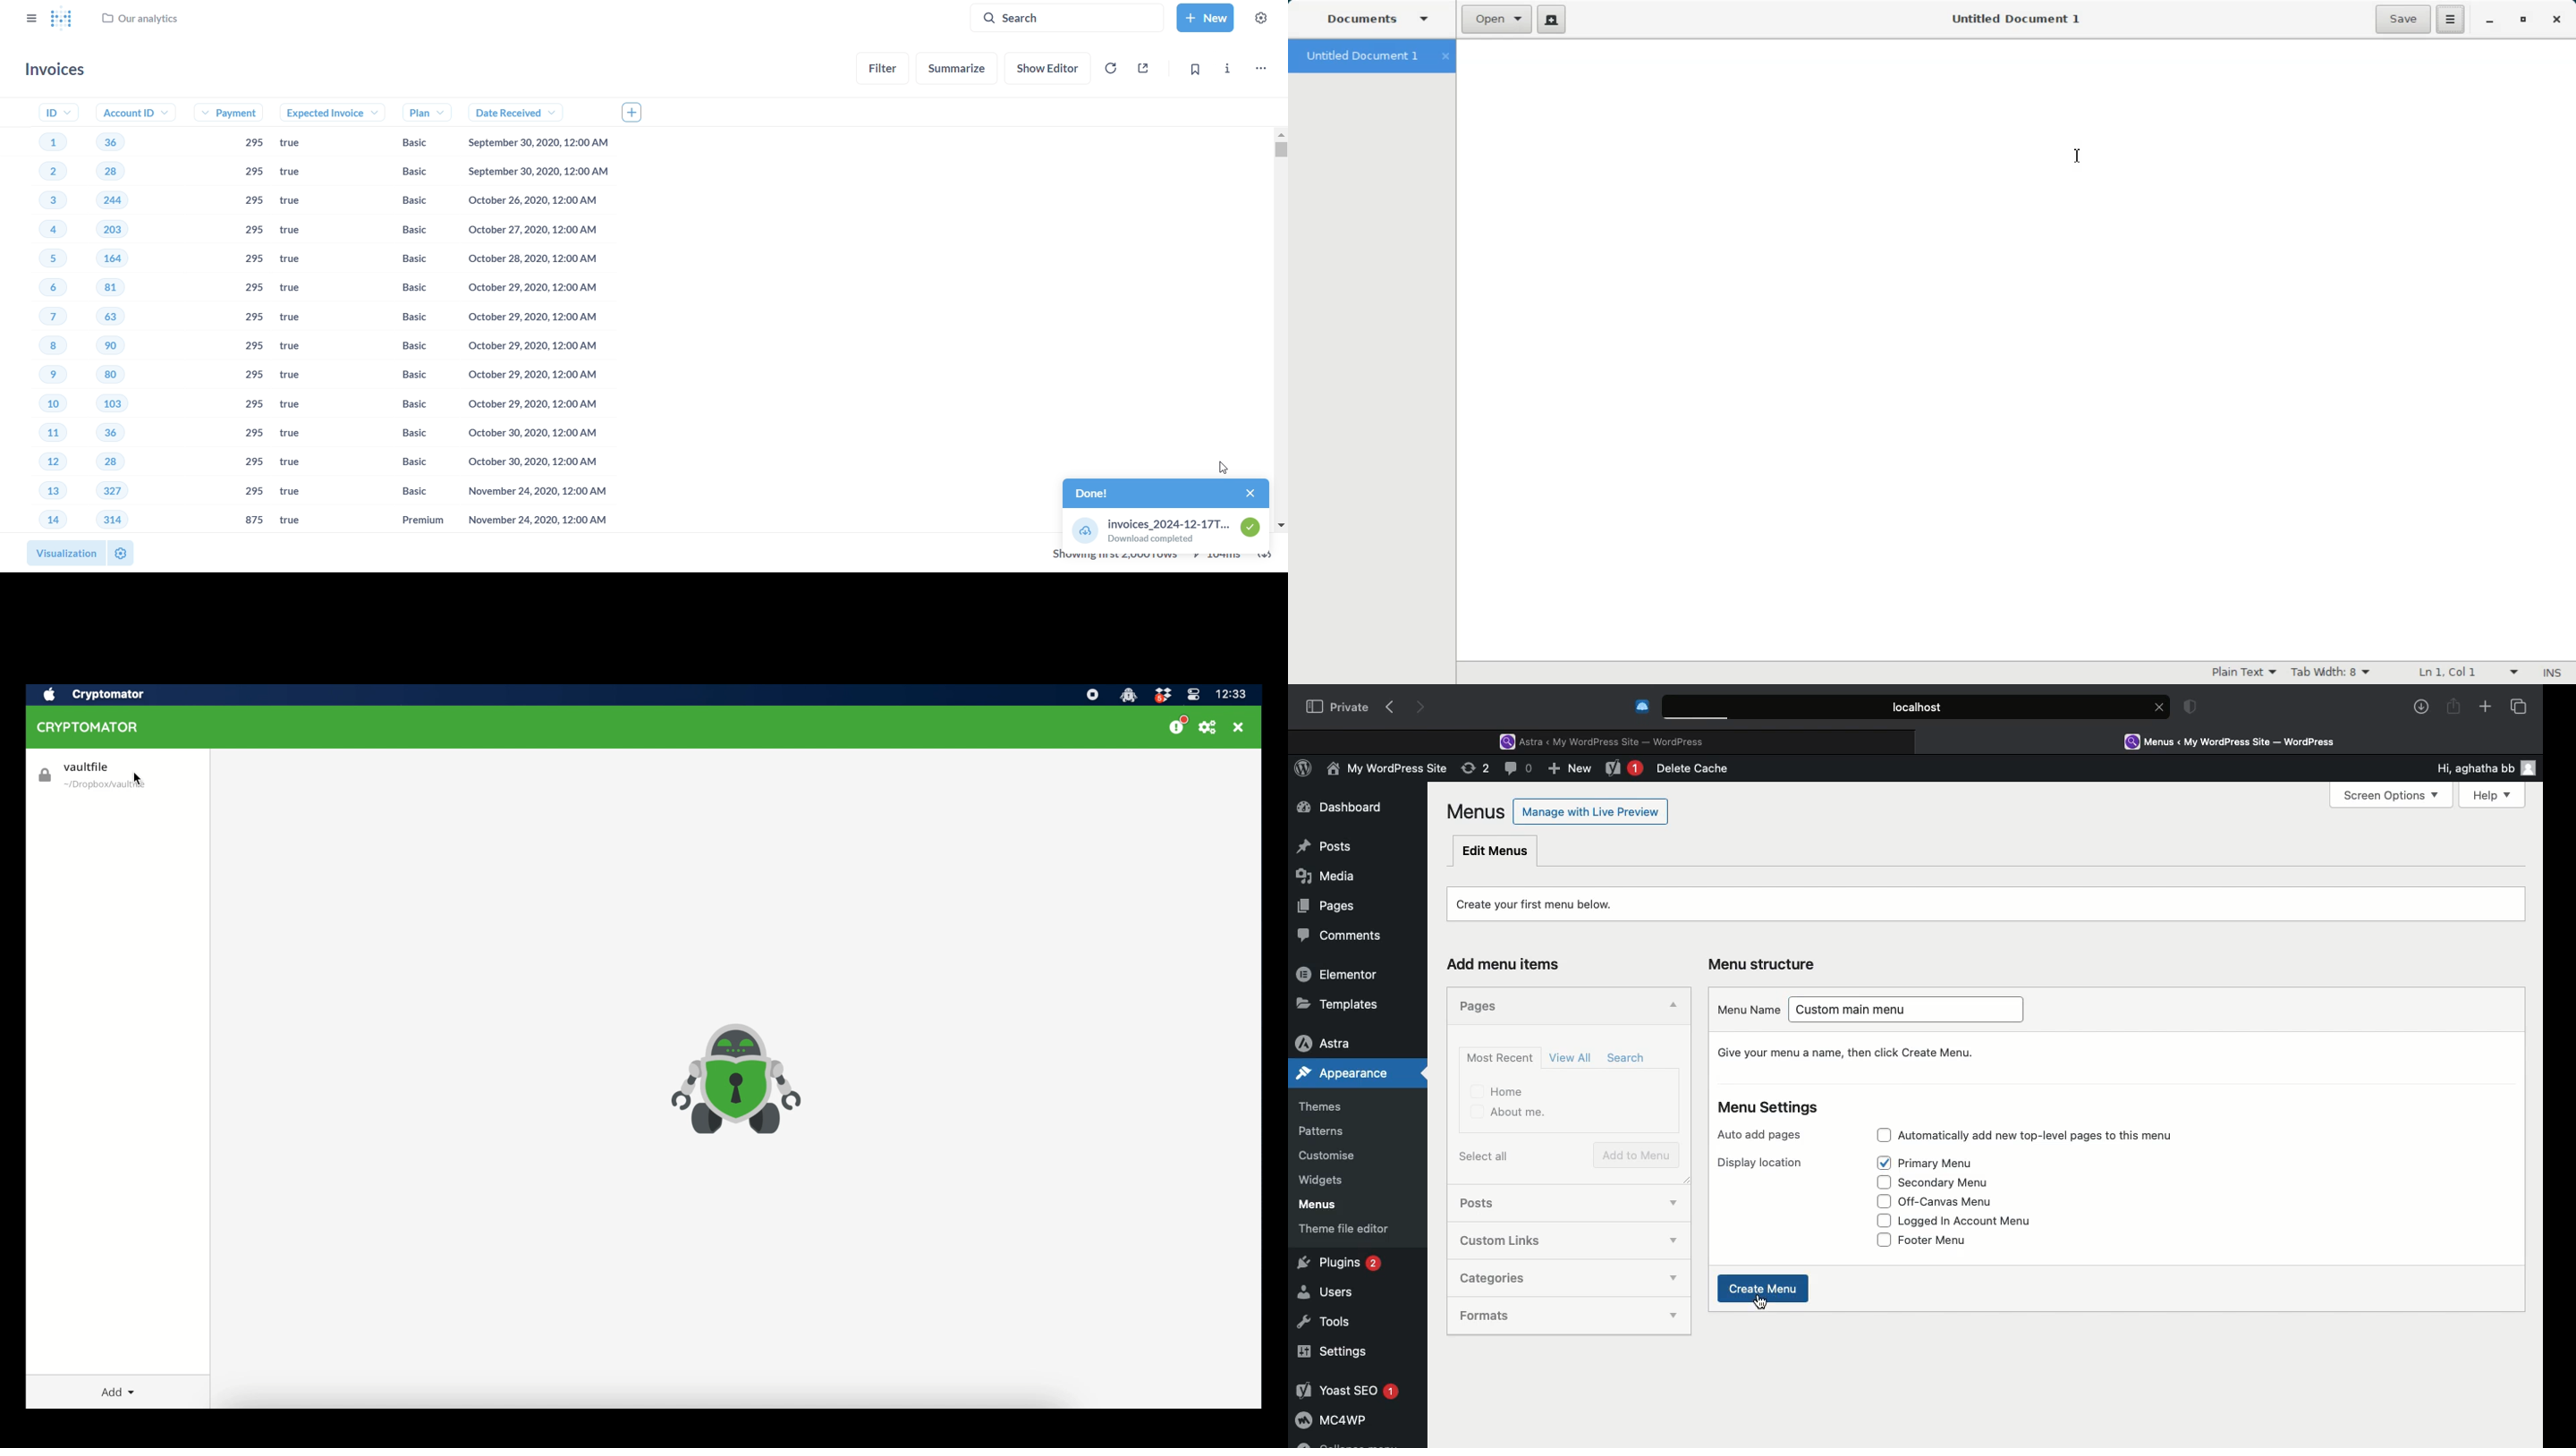  What do you see at coordinates (1137, 493) in the screenshot?
I see `done` at bounding box center [1137, 493].